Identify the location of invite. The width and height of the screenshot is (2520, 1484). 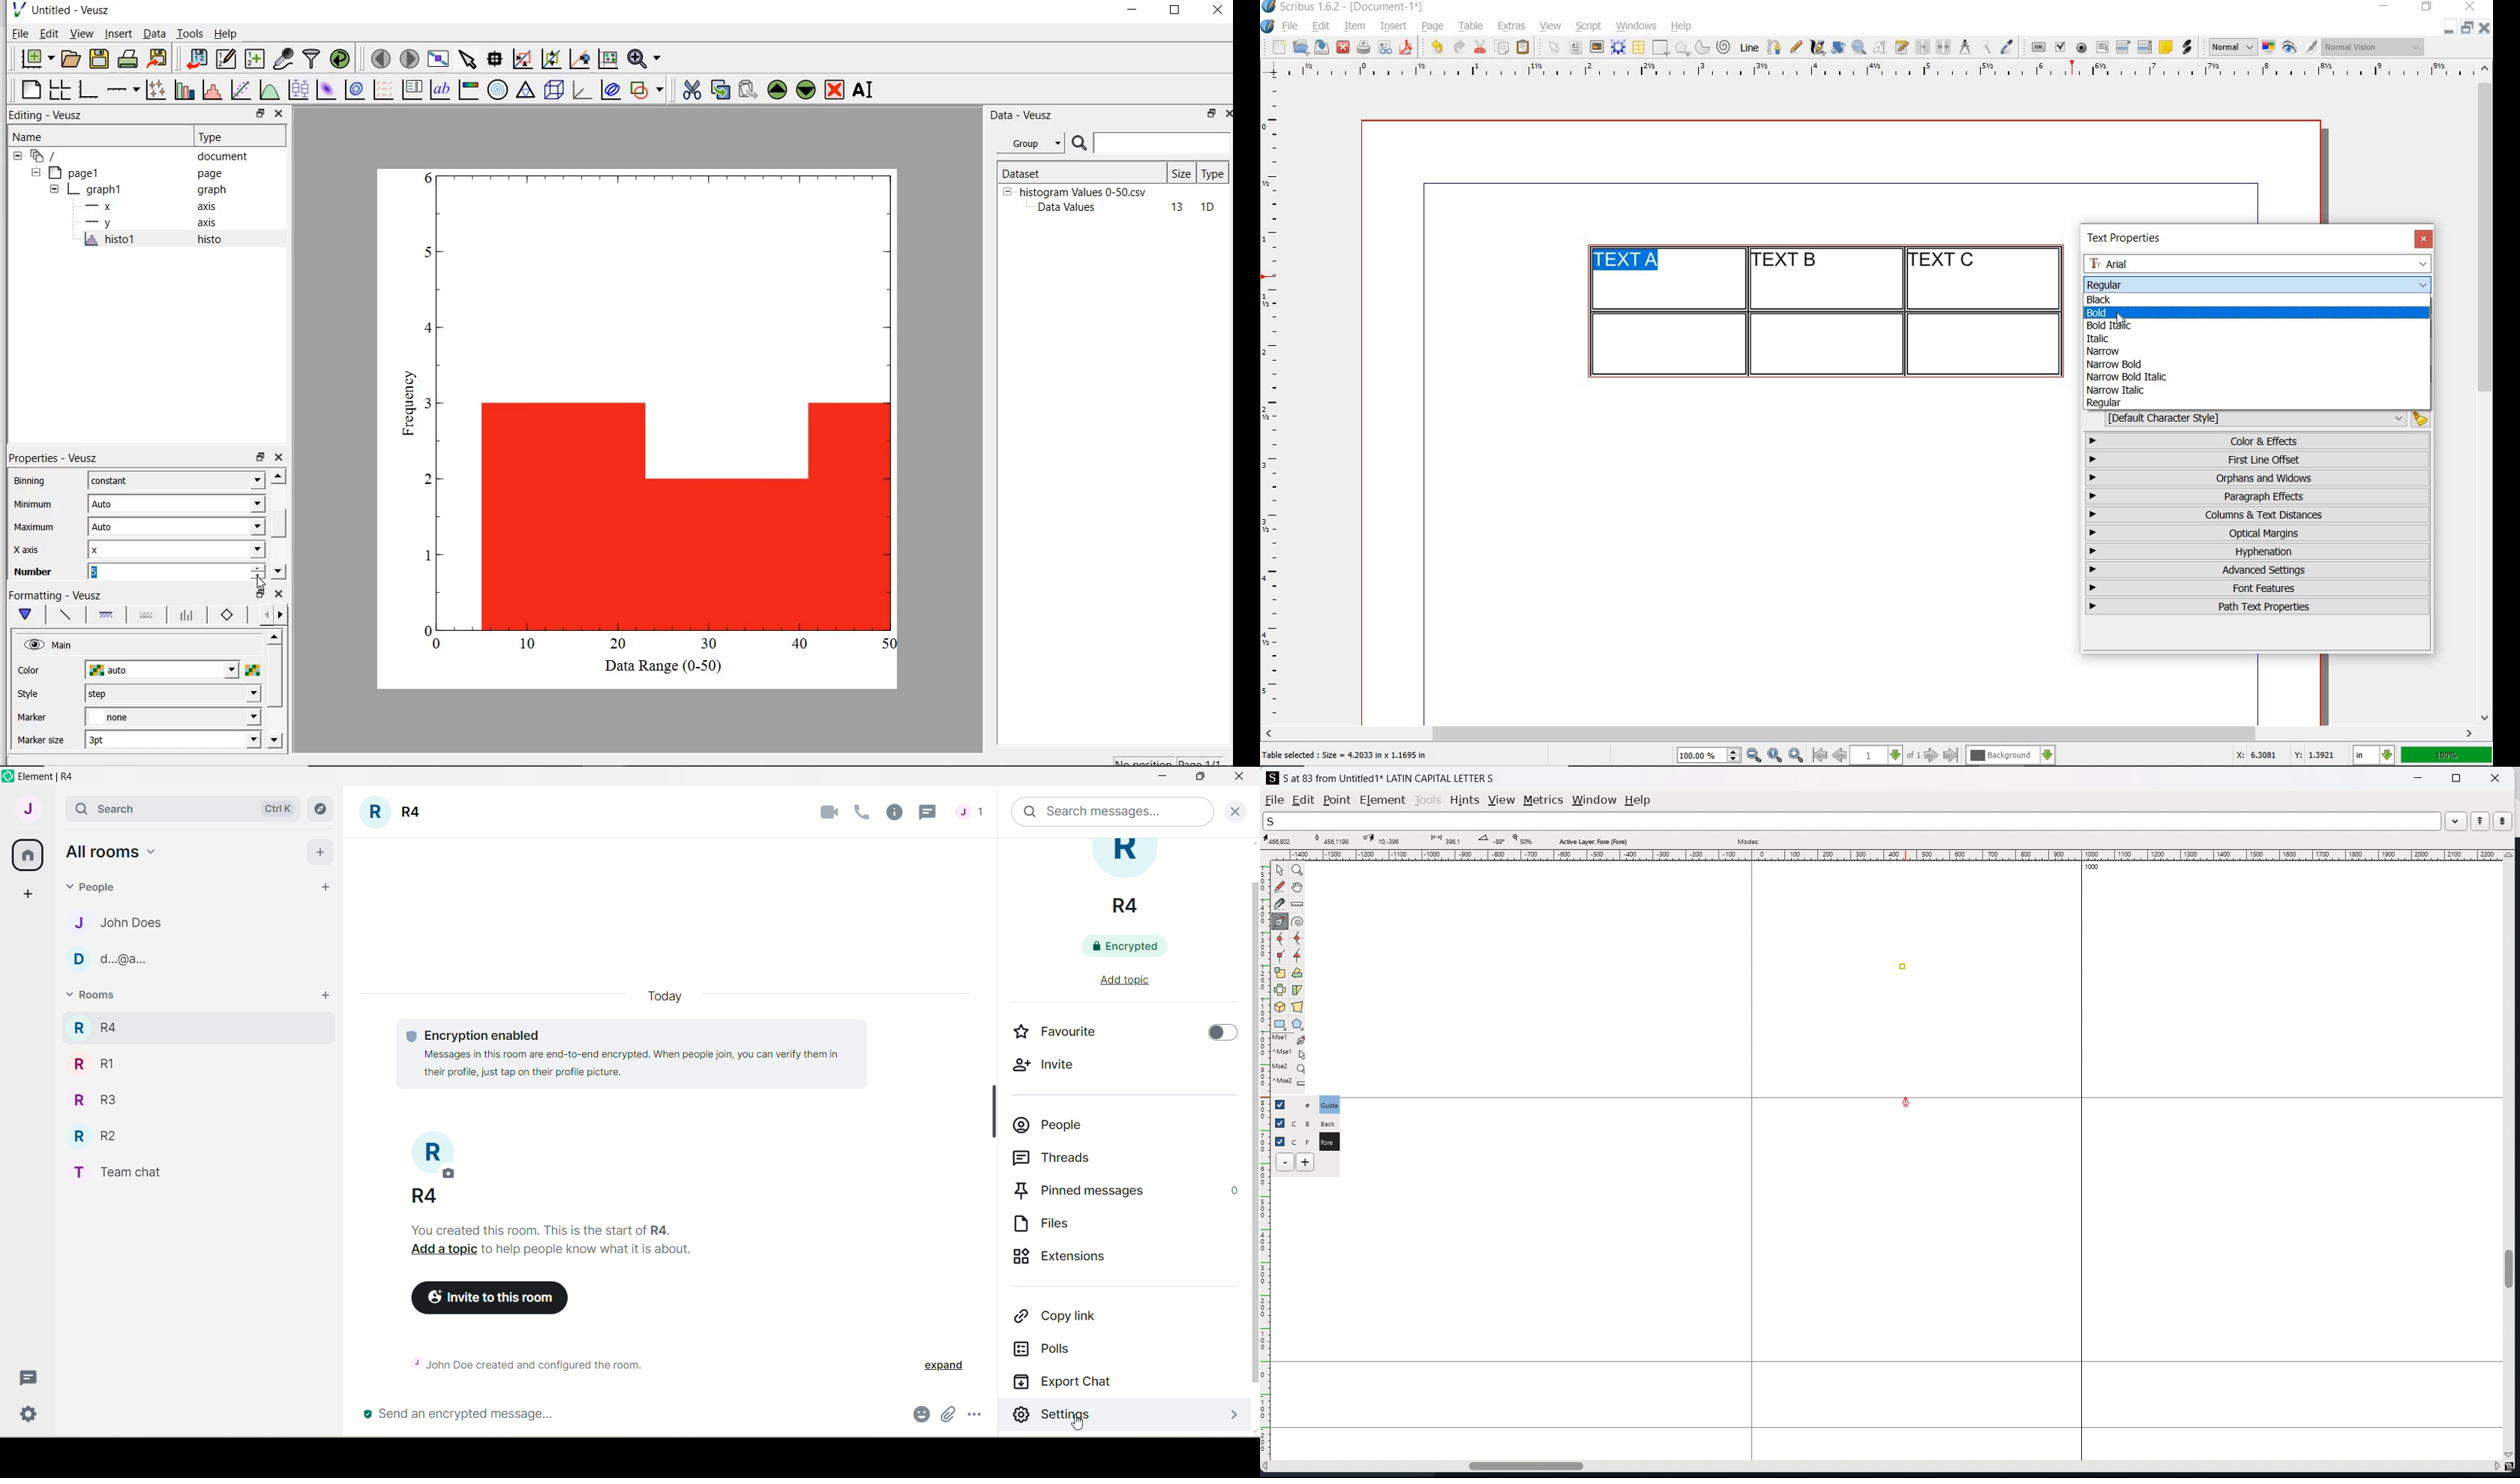
(1045, 1069).